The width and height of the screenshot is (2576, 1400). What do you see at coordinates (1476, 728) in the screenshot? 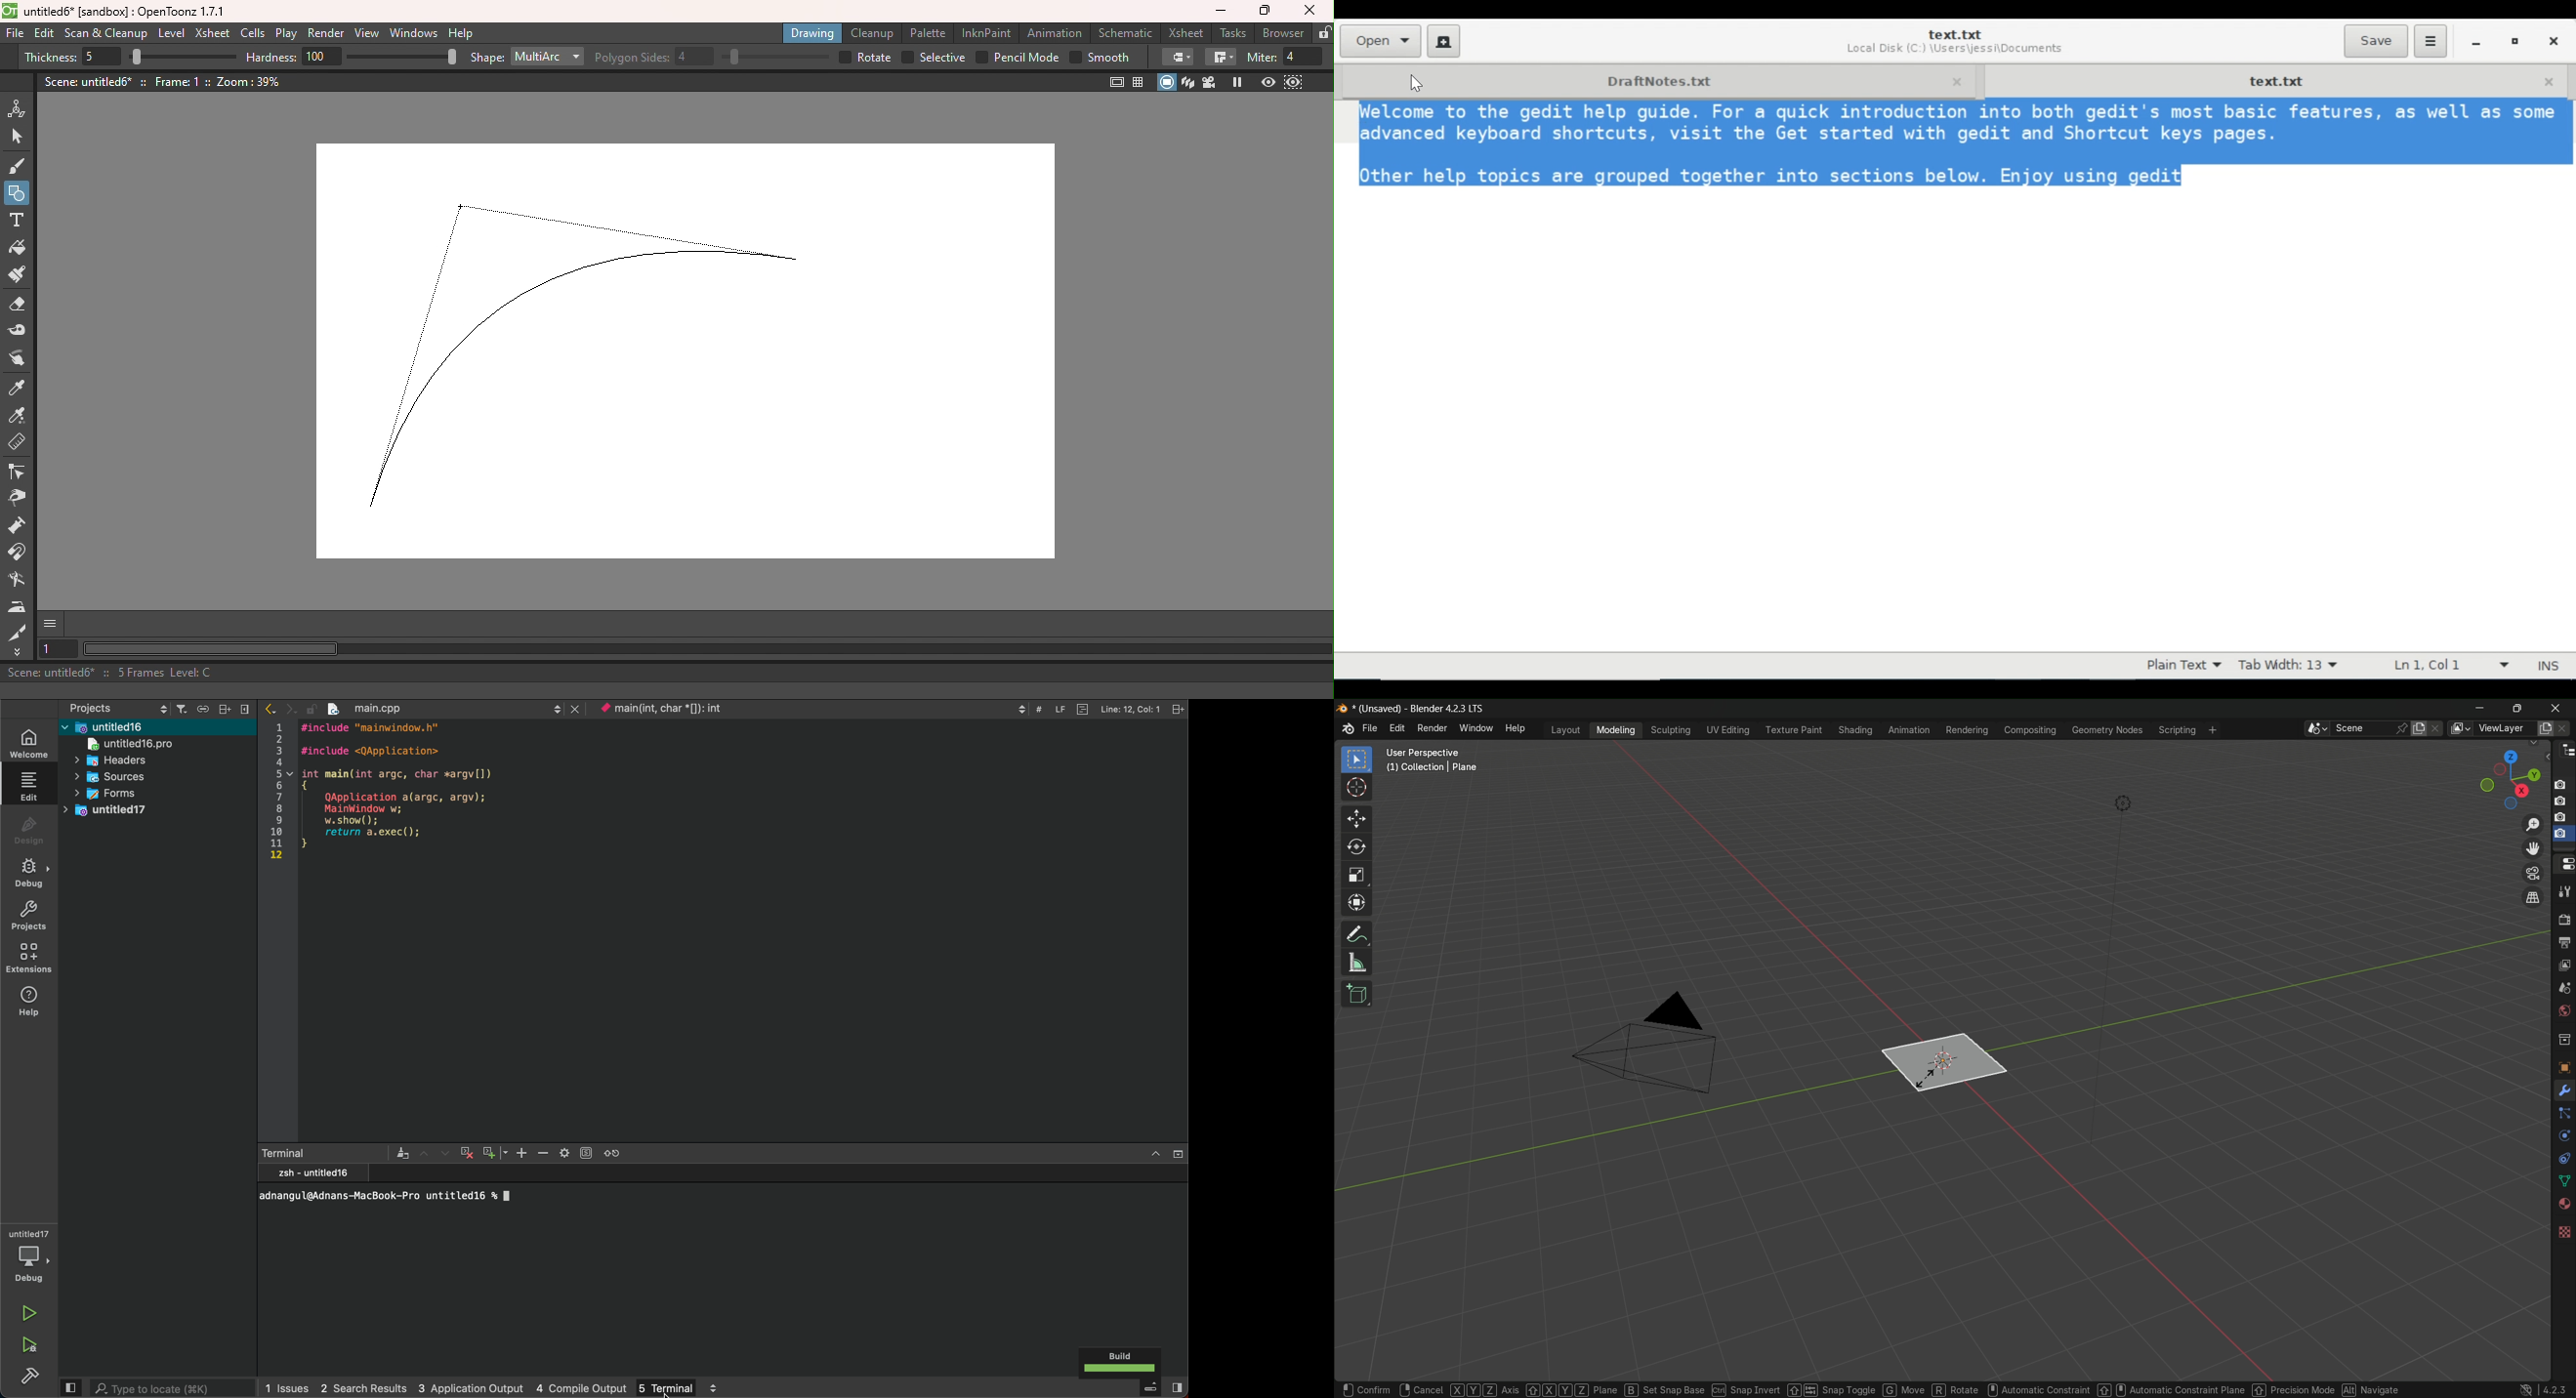
I see `window menu` at bounding box center [1476, 728].